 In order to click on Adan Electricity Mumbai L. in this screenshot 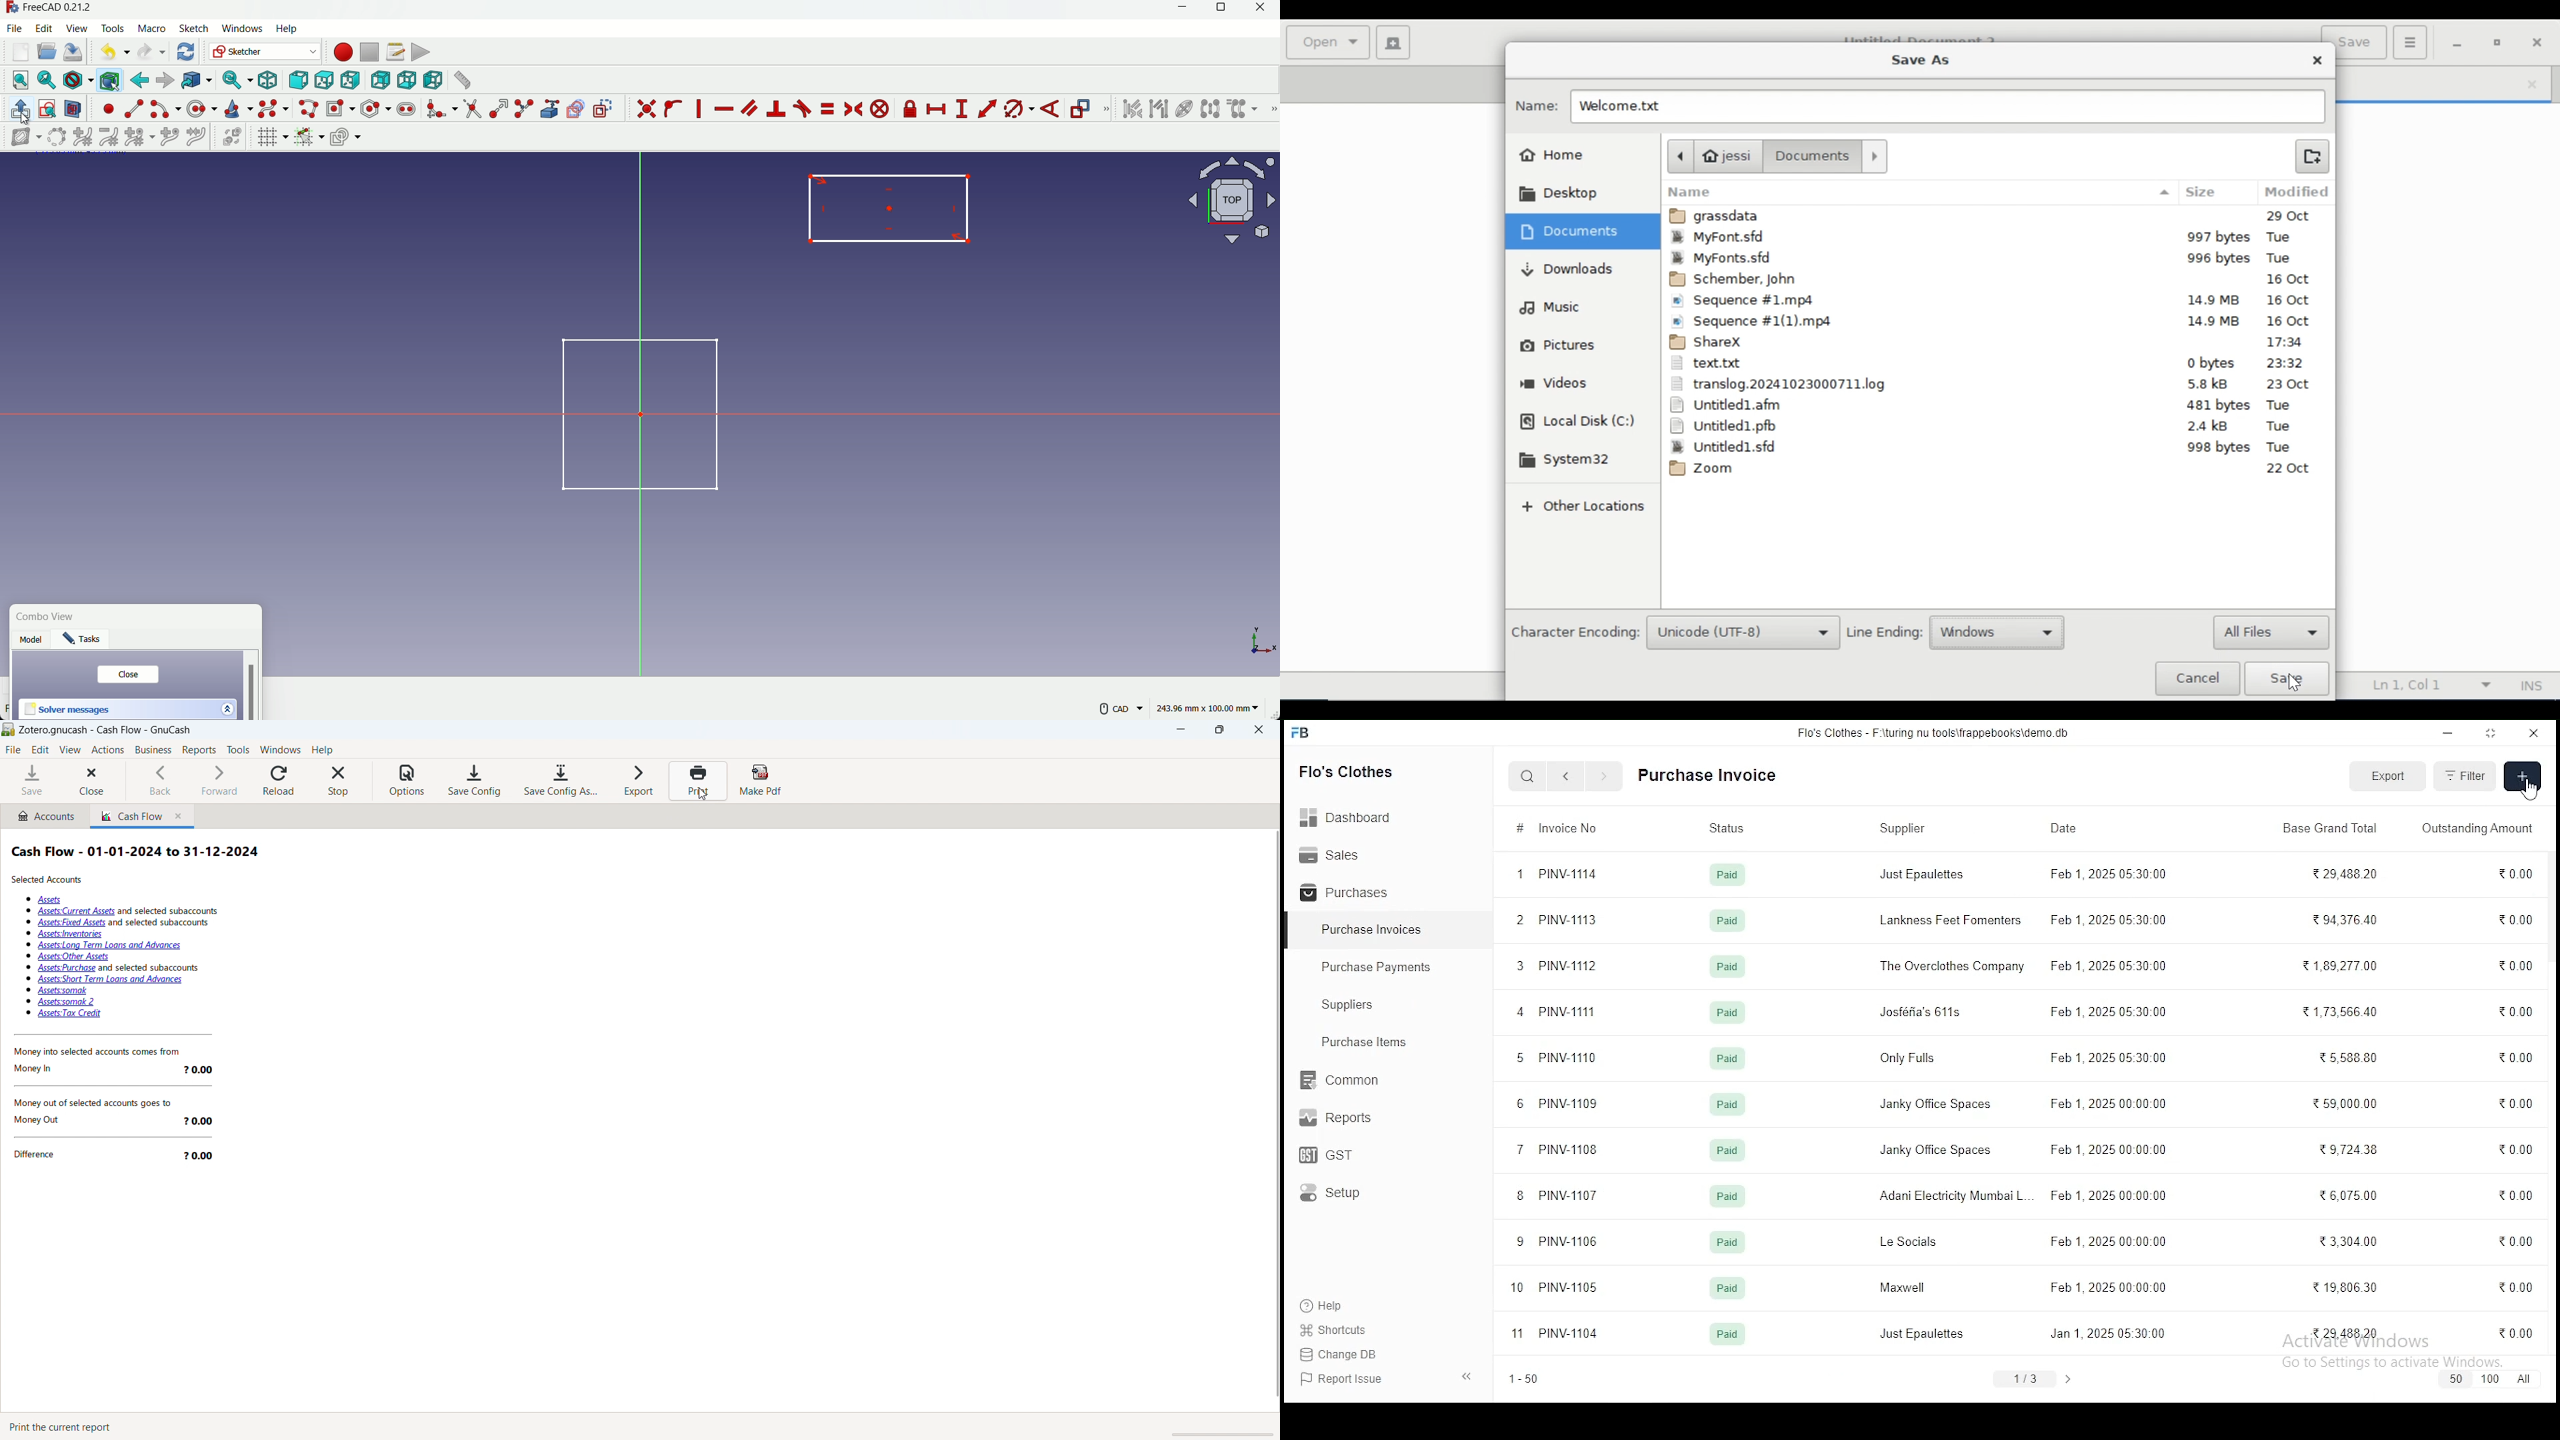, I will do `click(1954, 1197)`.